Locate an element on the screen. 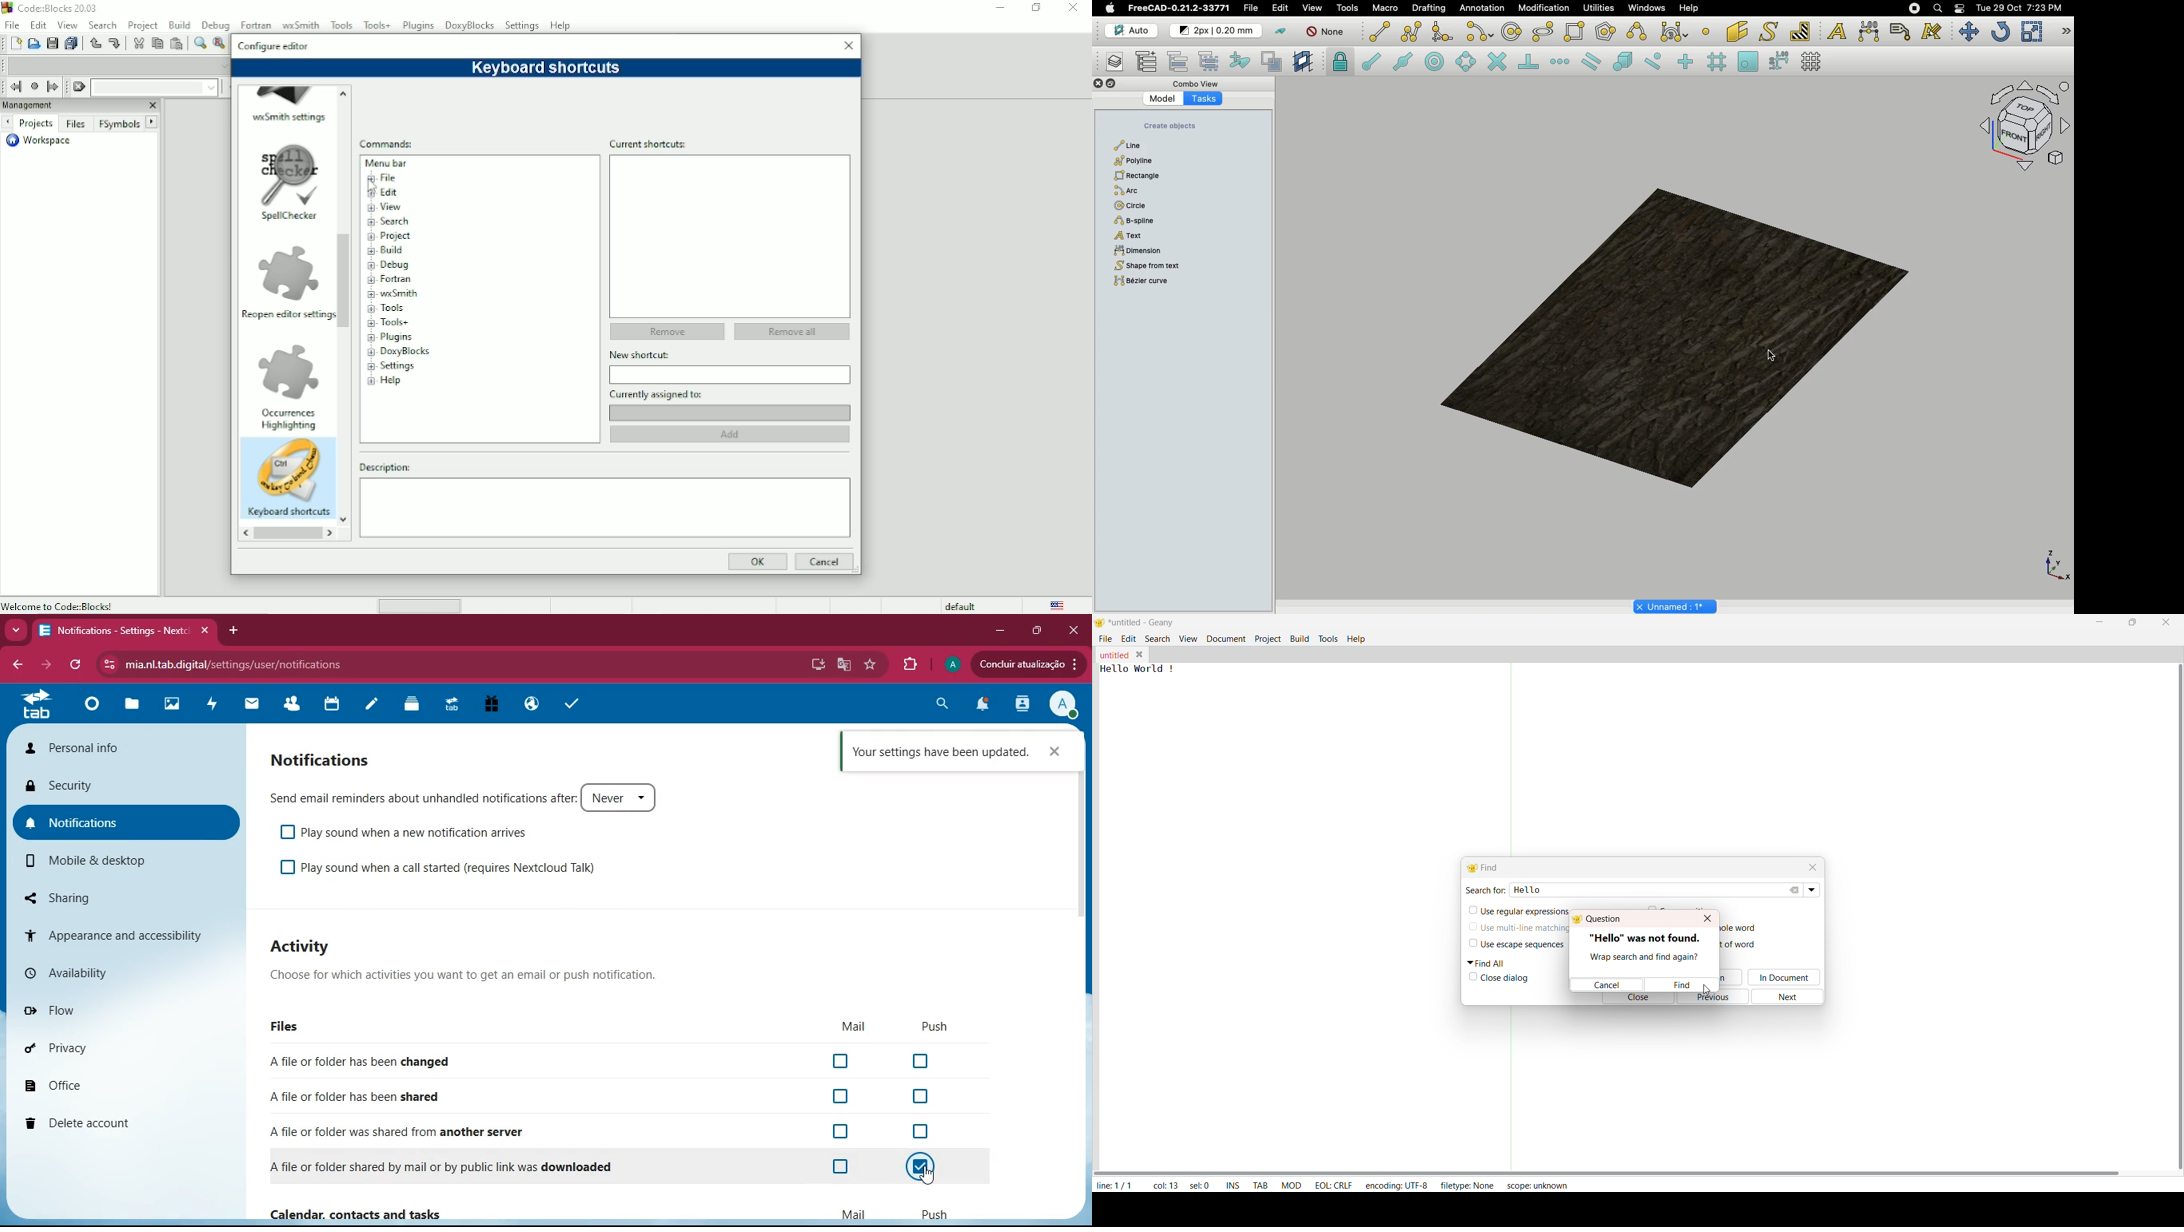 The height and width of the screenshot is (1232, 2184). off is located at coordinates (840, 1097).